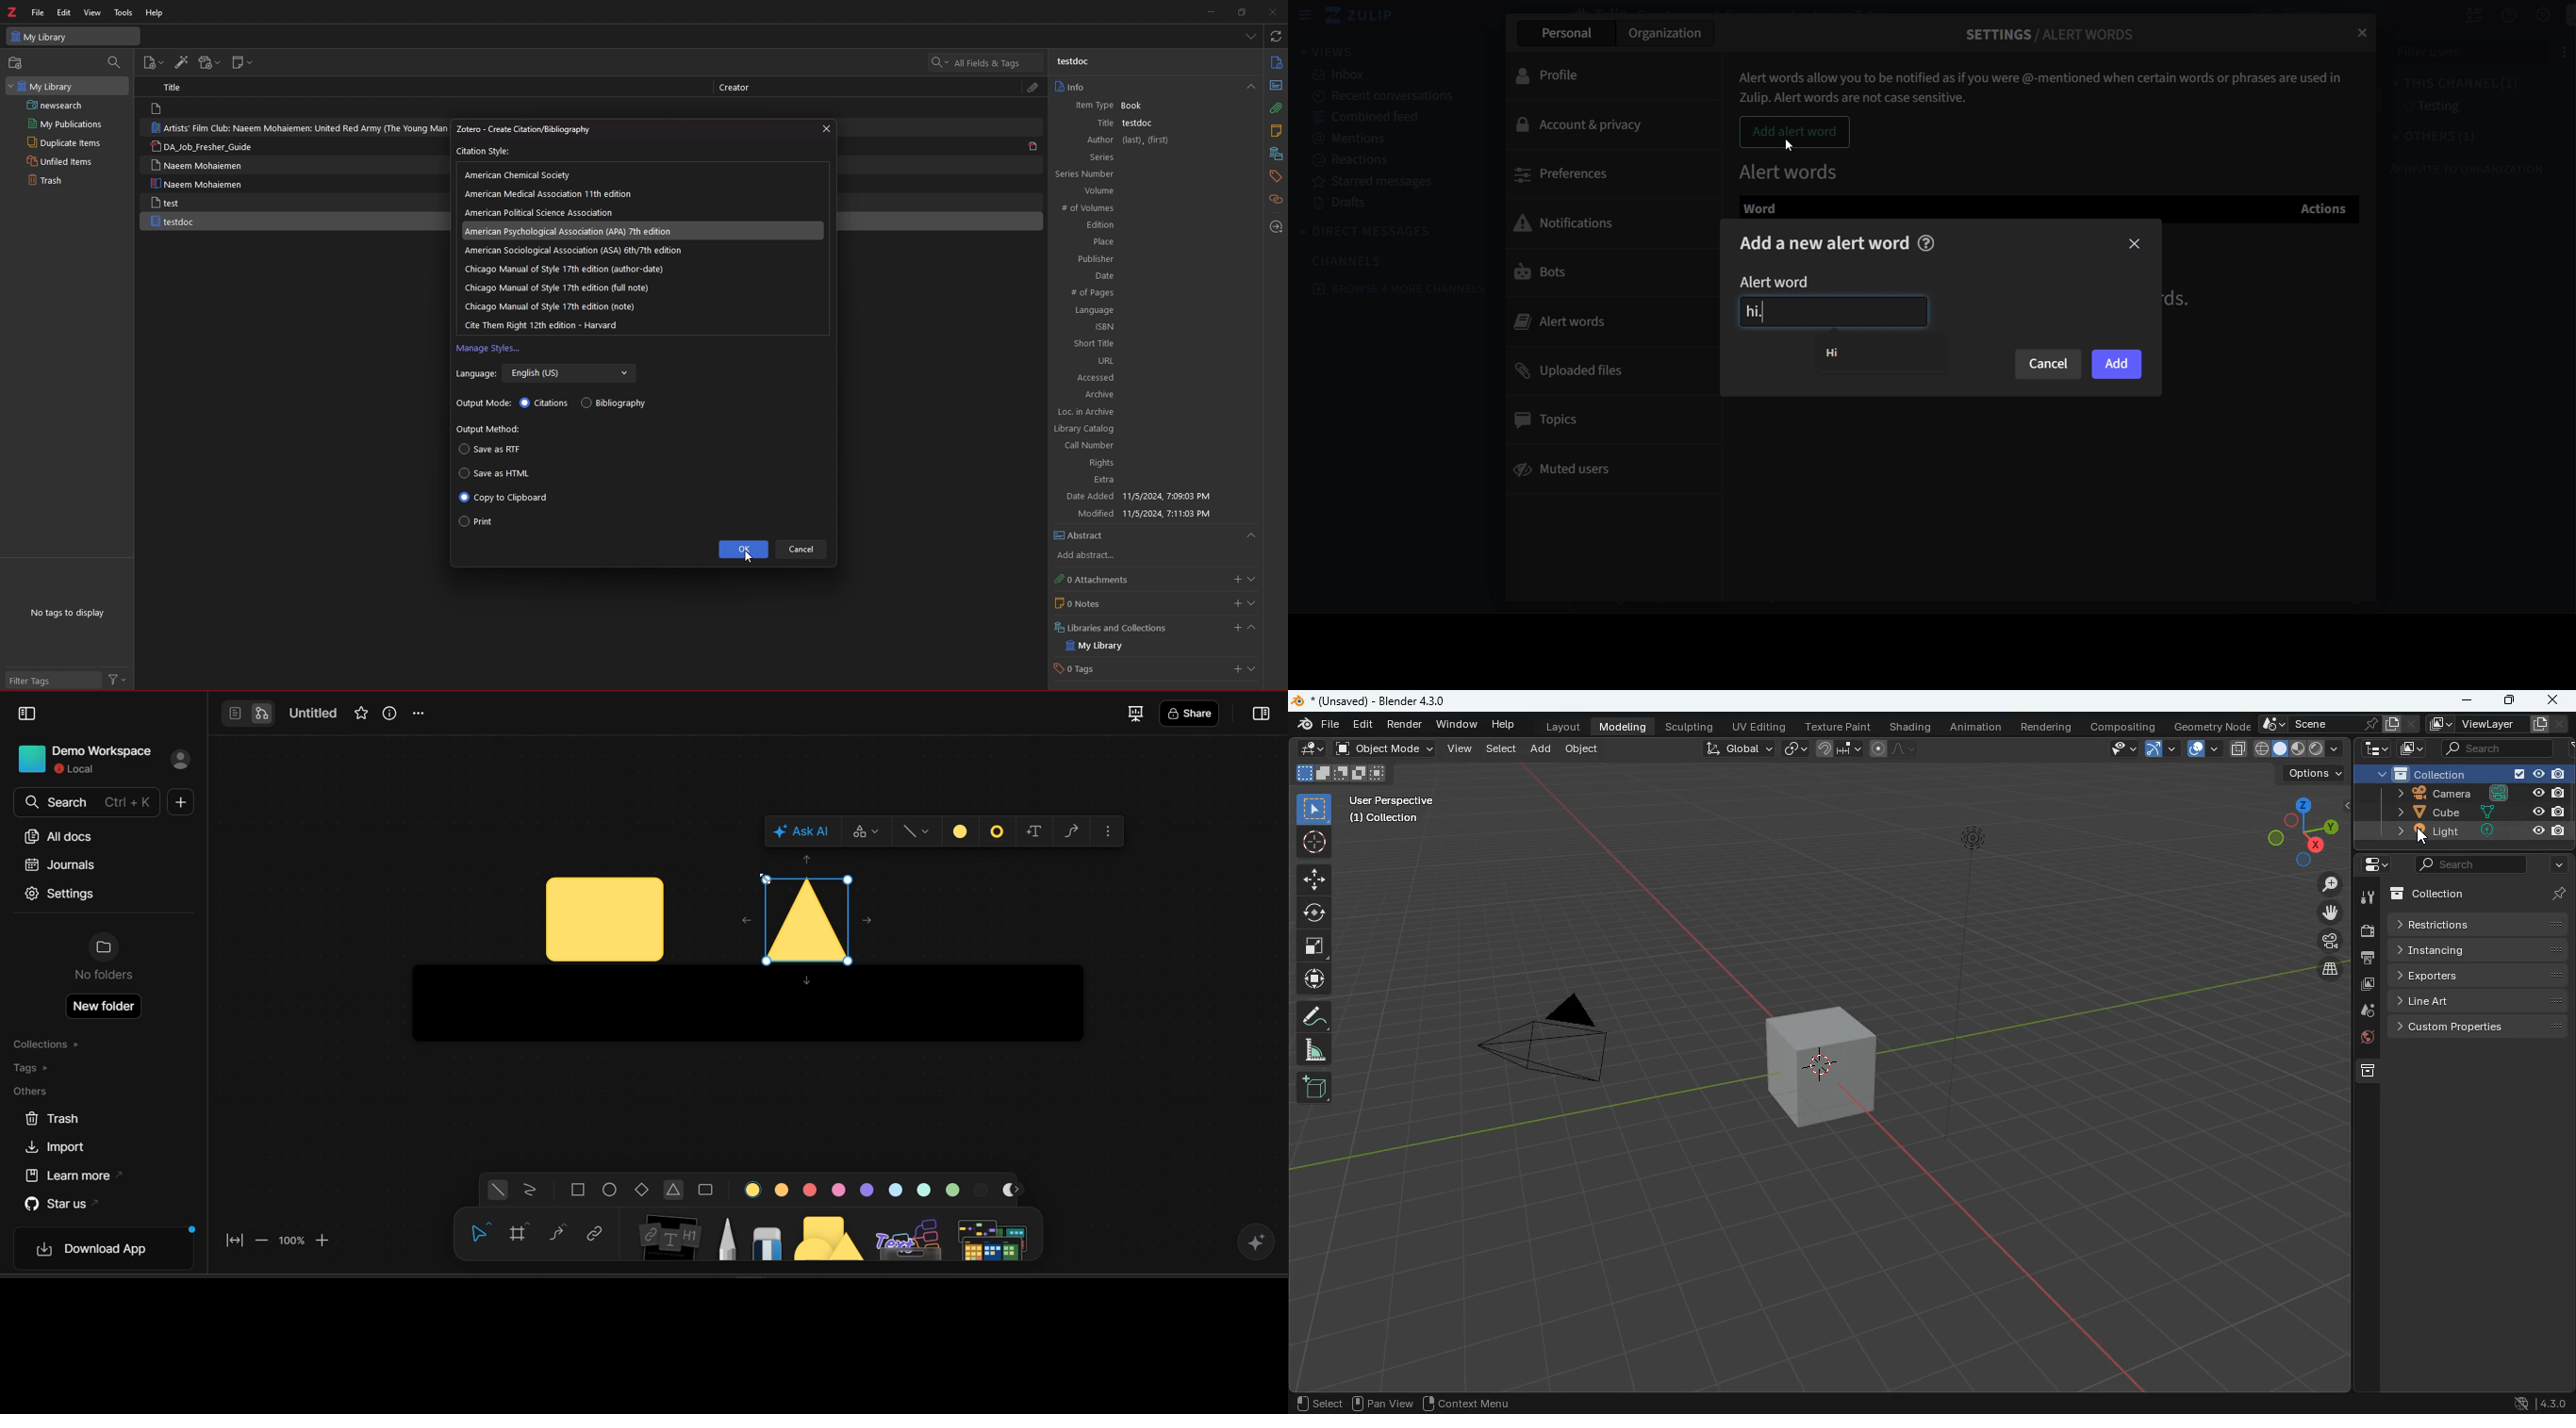 The height and width of the screenshot is (1428, 2576). What do you see at coordinates (197, 165) in the screenshot?
I see `Naeem Mohaiemen` at bounding box center [197, 165].